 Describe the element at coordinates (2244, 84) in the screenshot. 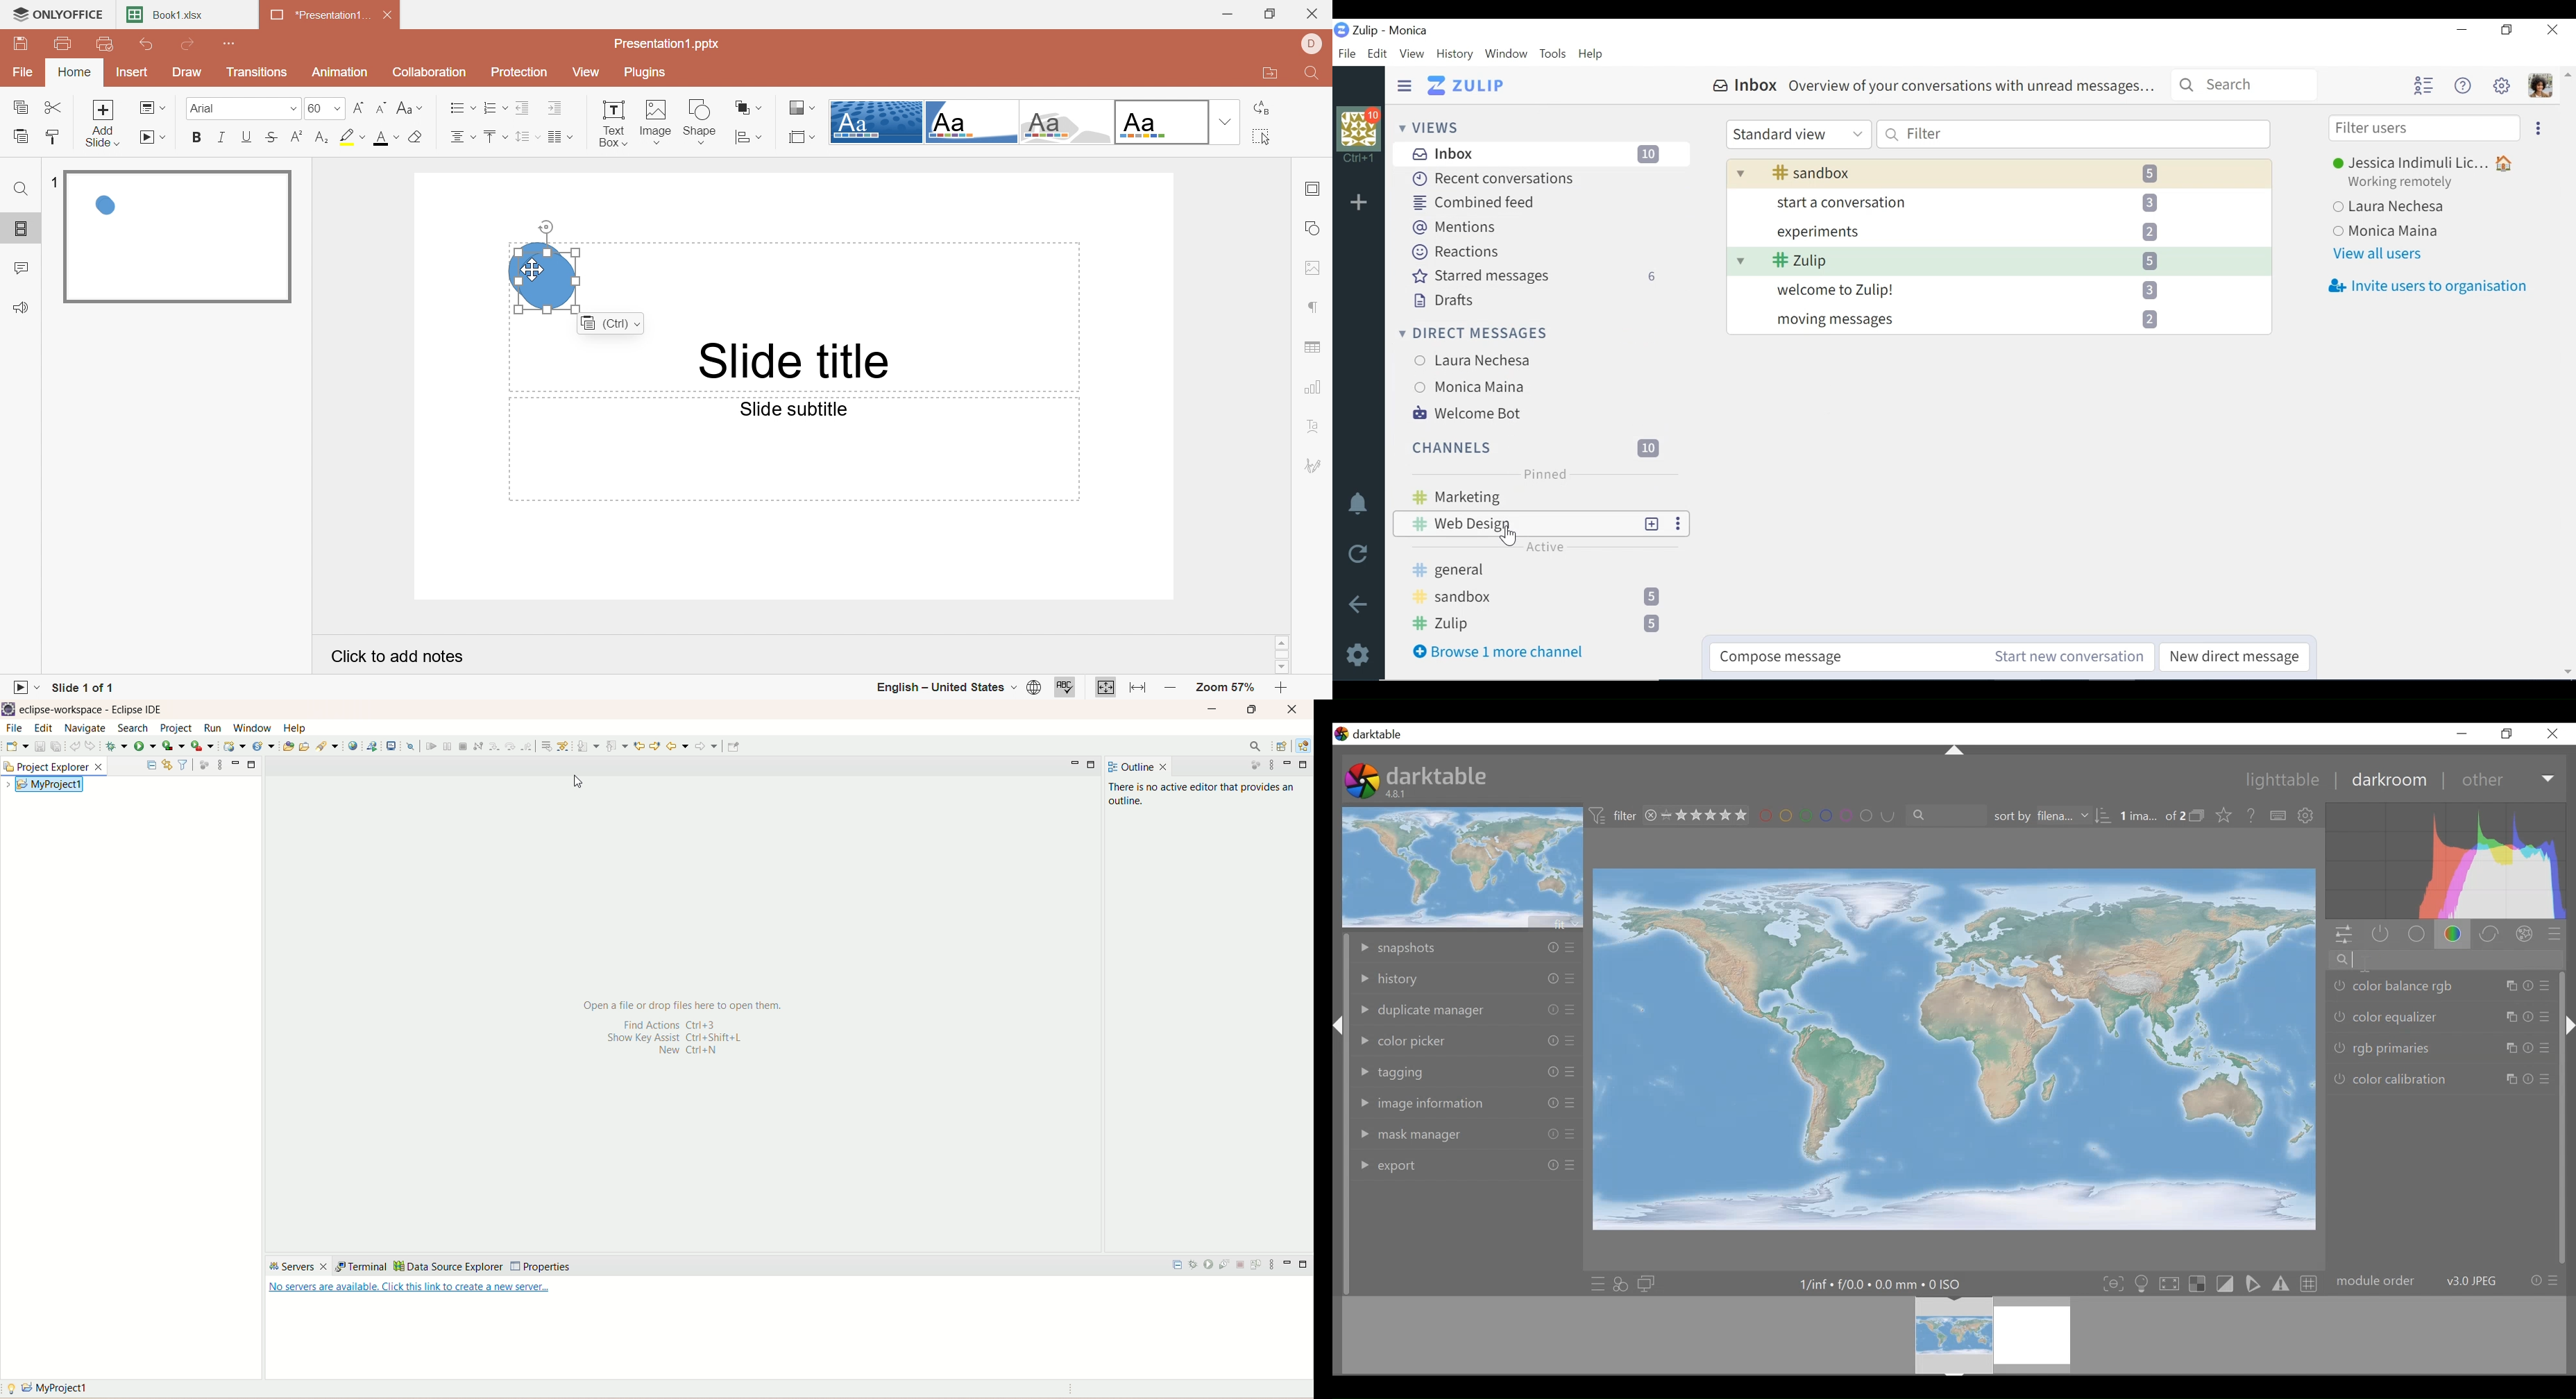

I see `Search bar` at that location.